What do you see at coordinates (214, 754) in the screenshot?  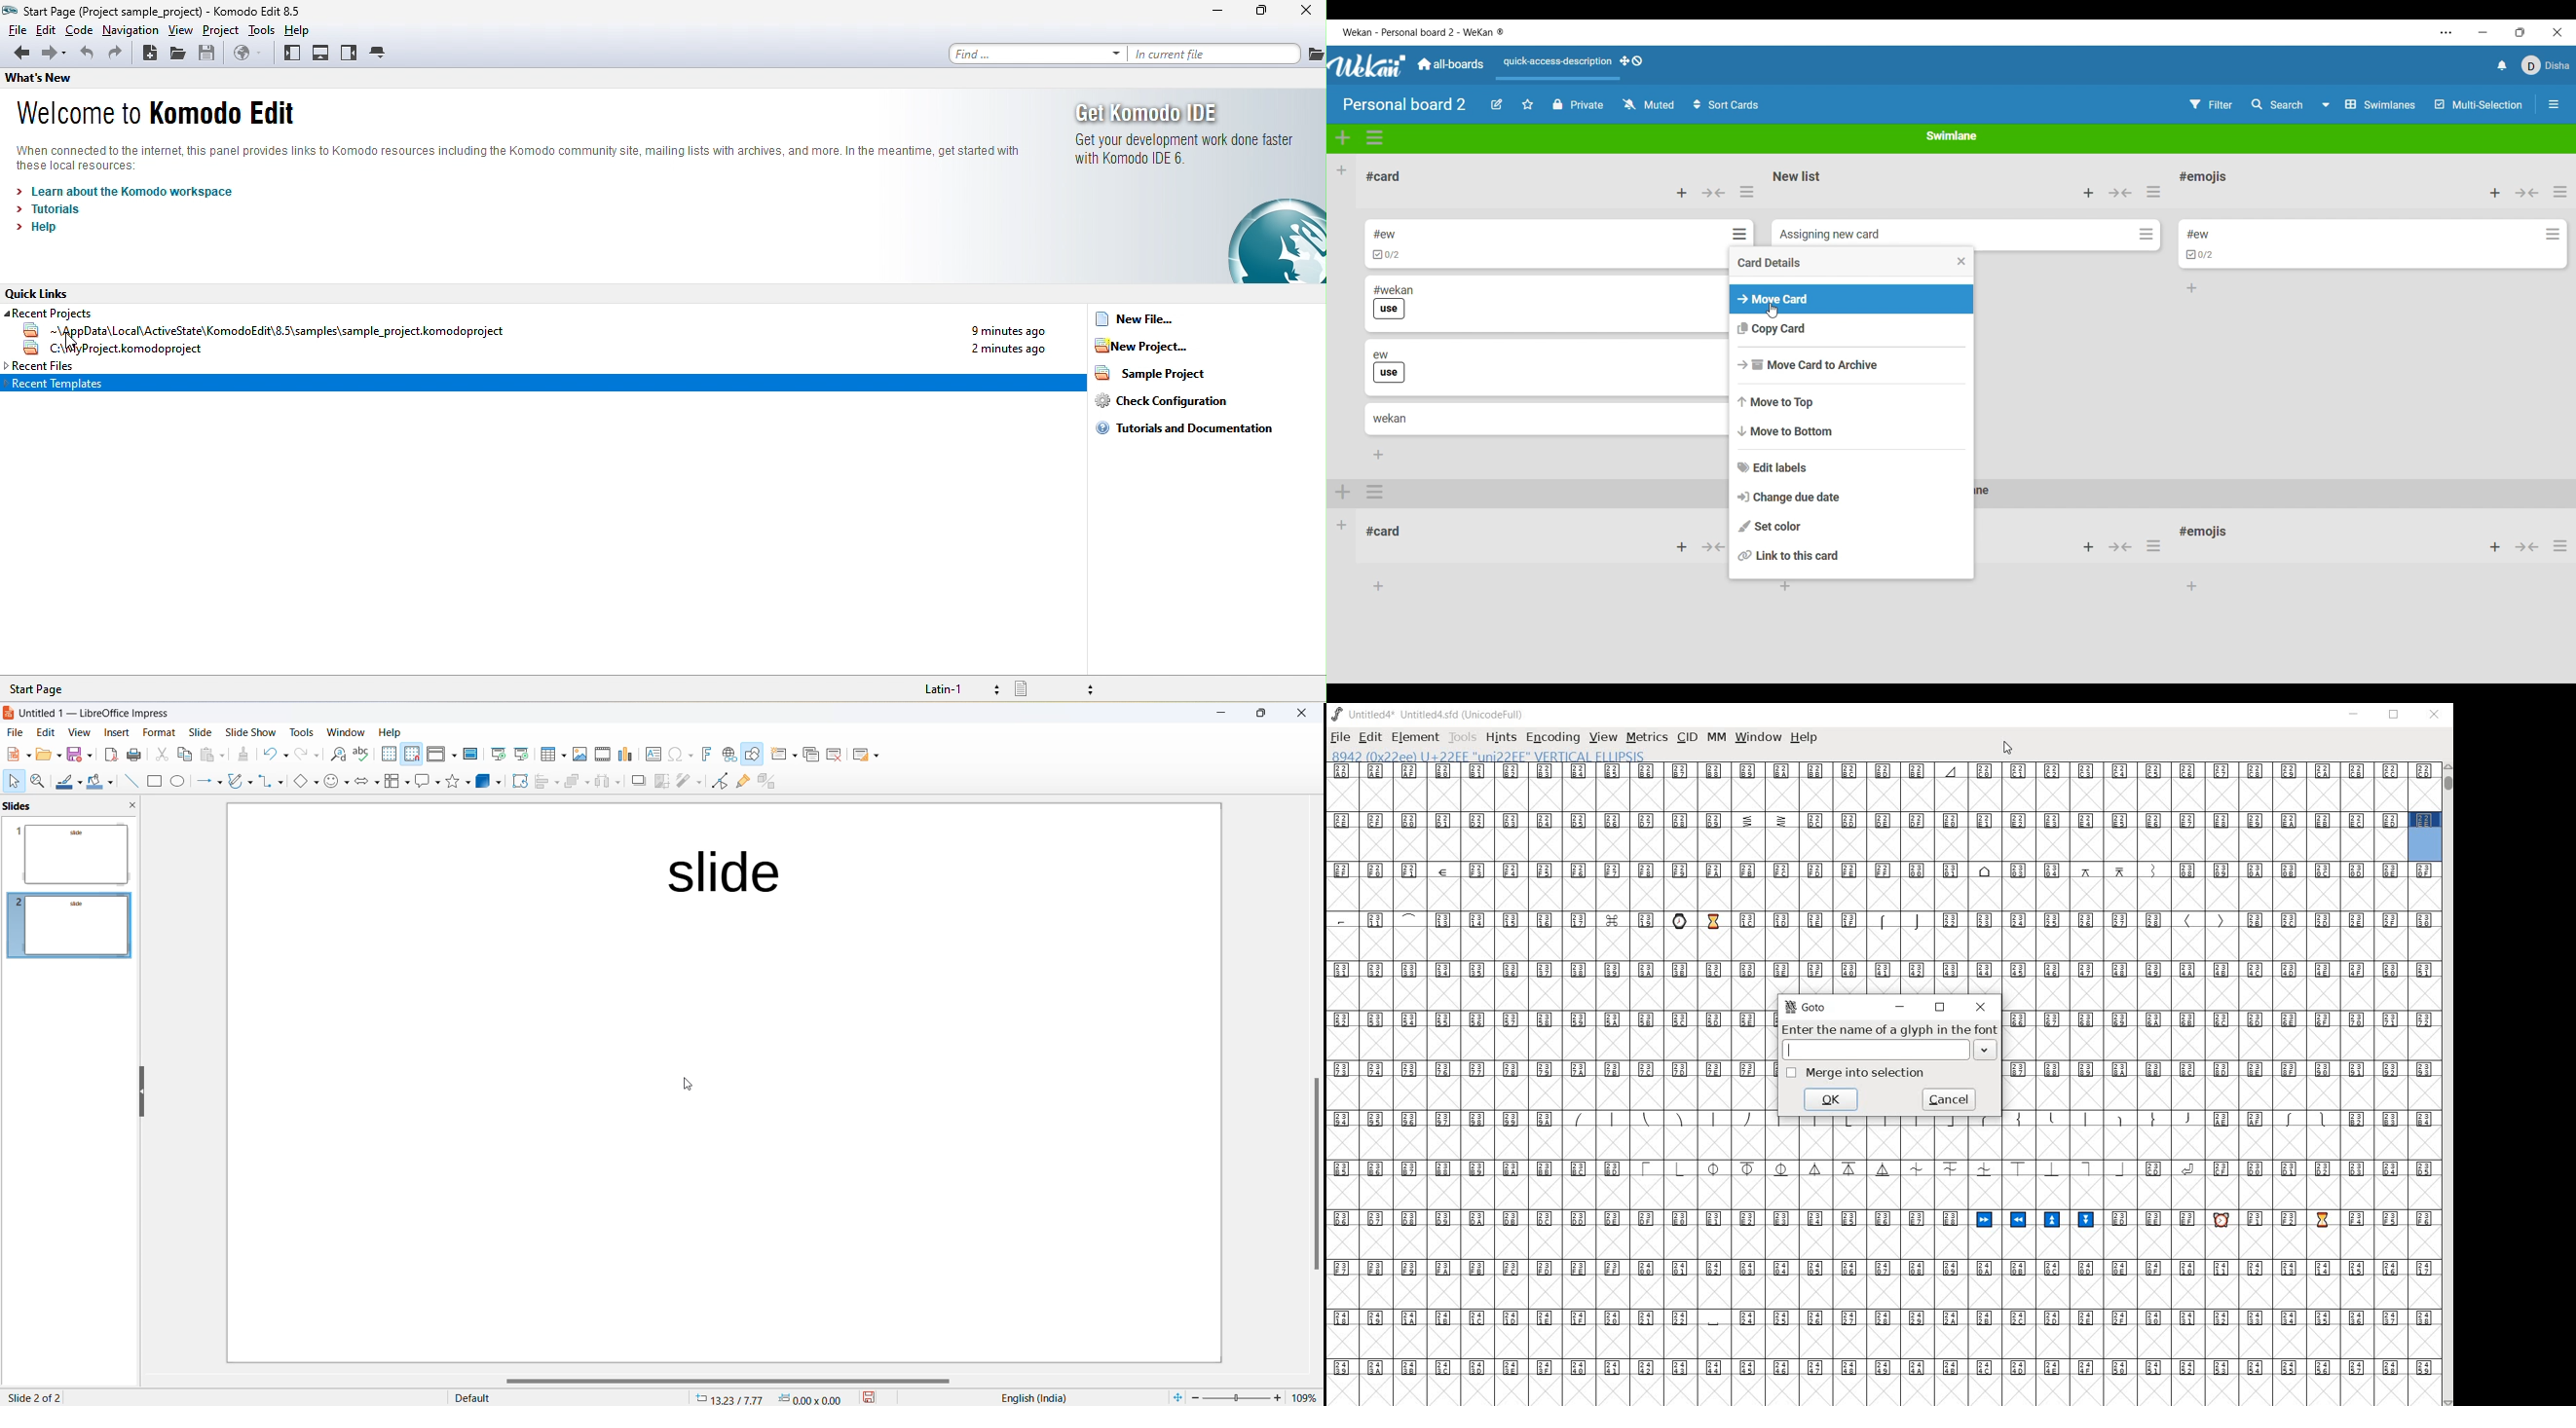 I see `Paste options` at bounding box center [214, 754].